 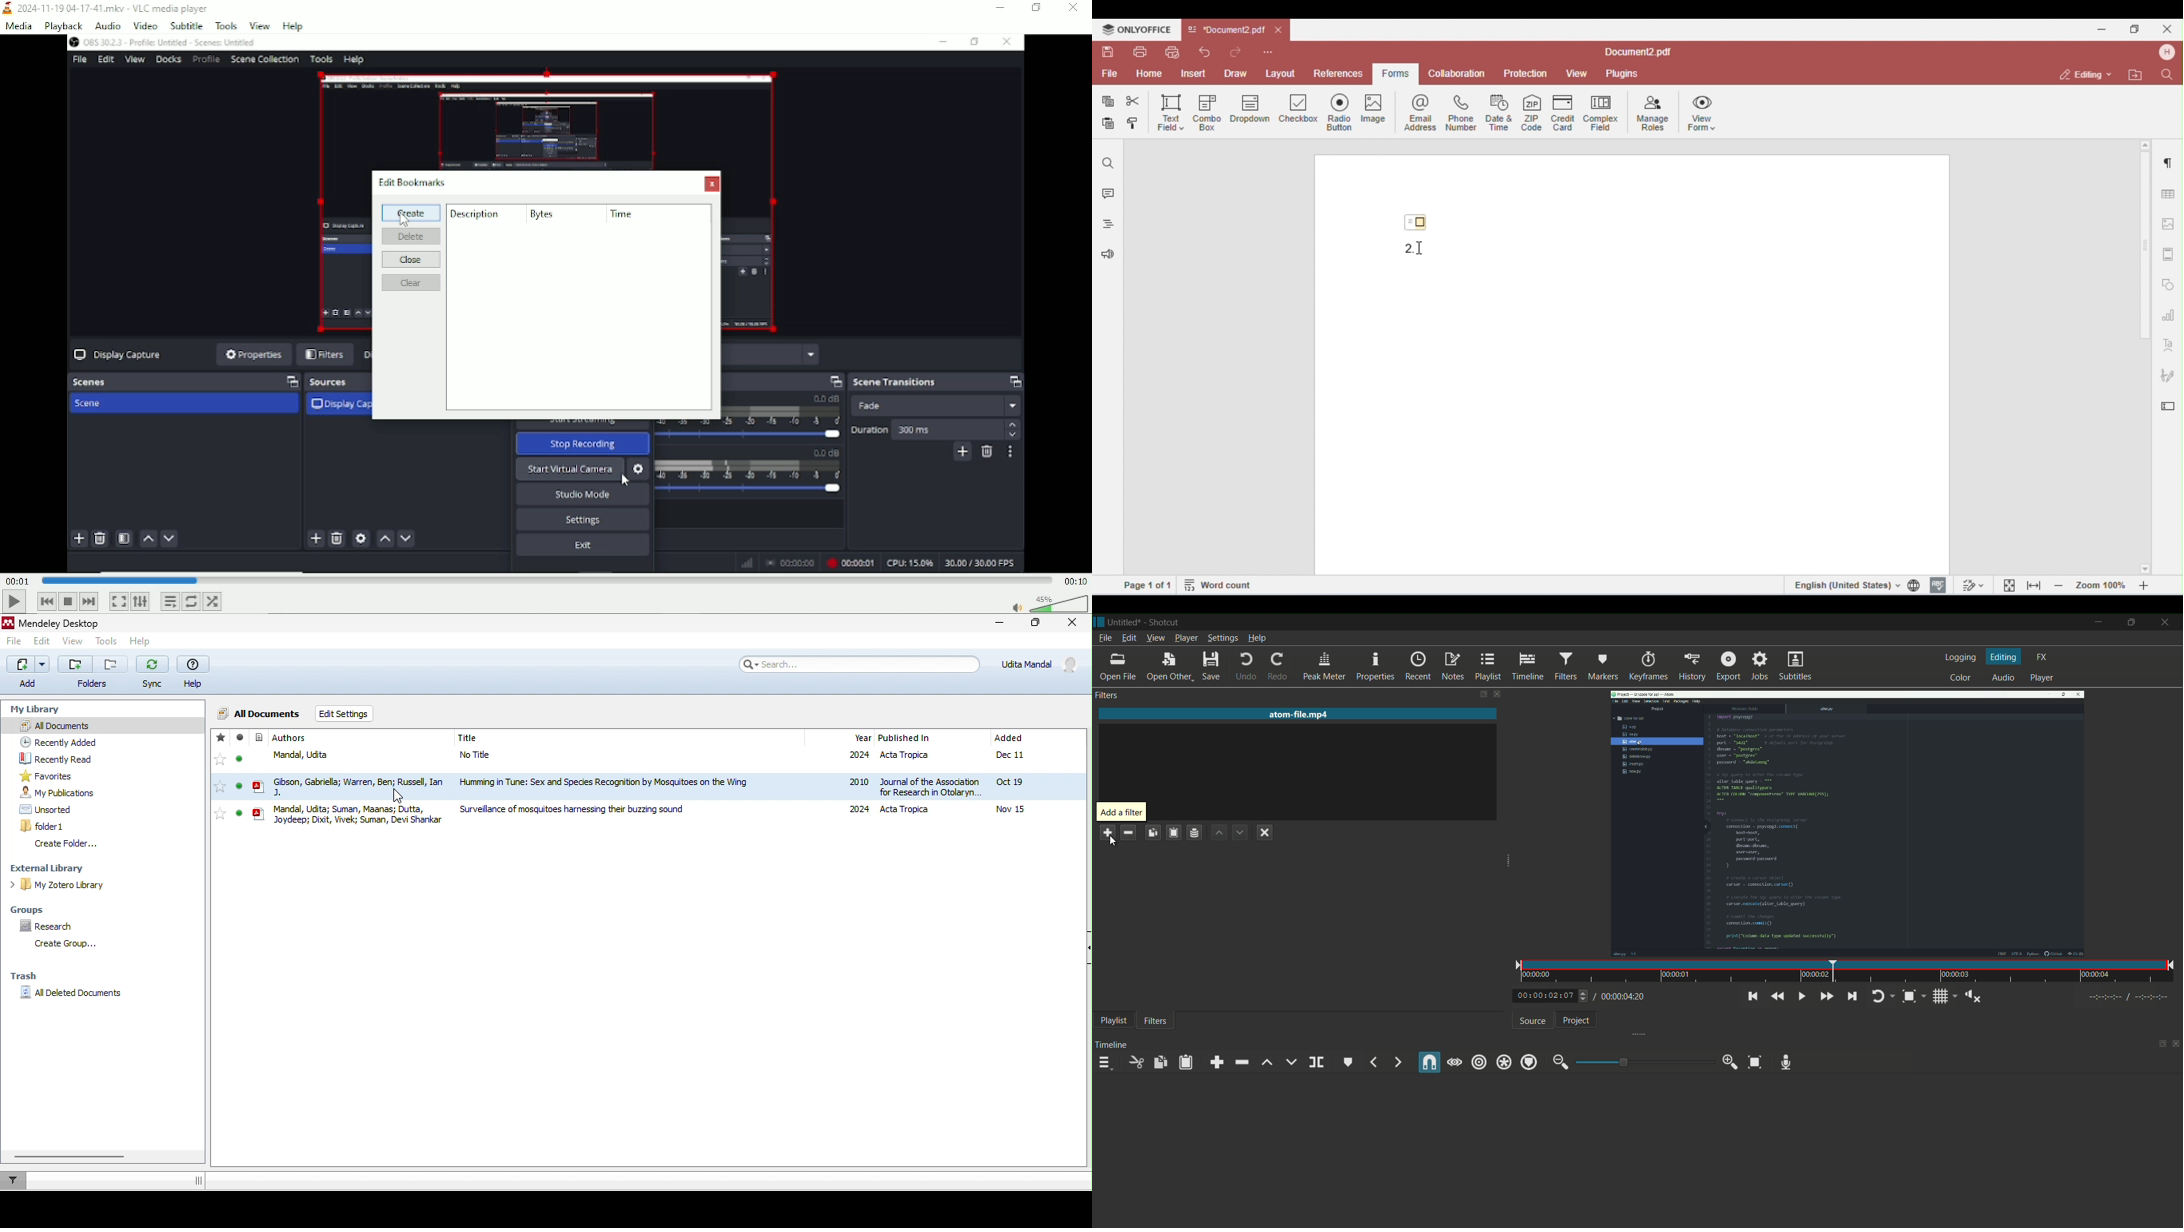 I want to click on maximize, so click(x=1034, y=624).